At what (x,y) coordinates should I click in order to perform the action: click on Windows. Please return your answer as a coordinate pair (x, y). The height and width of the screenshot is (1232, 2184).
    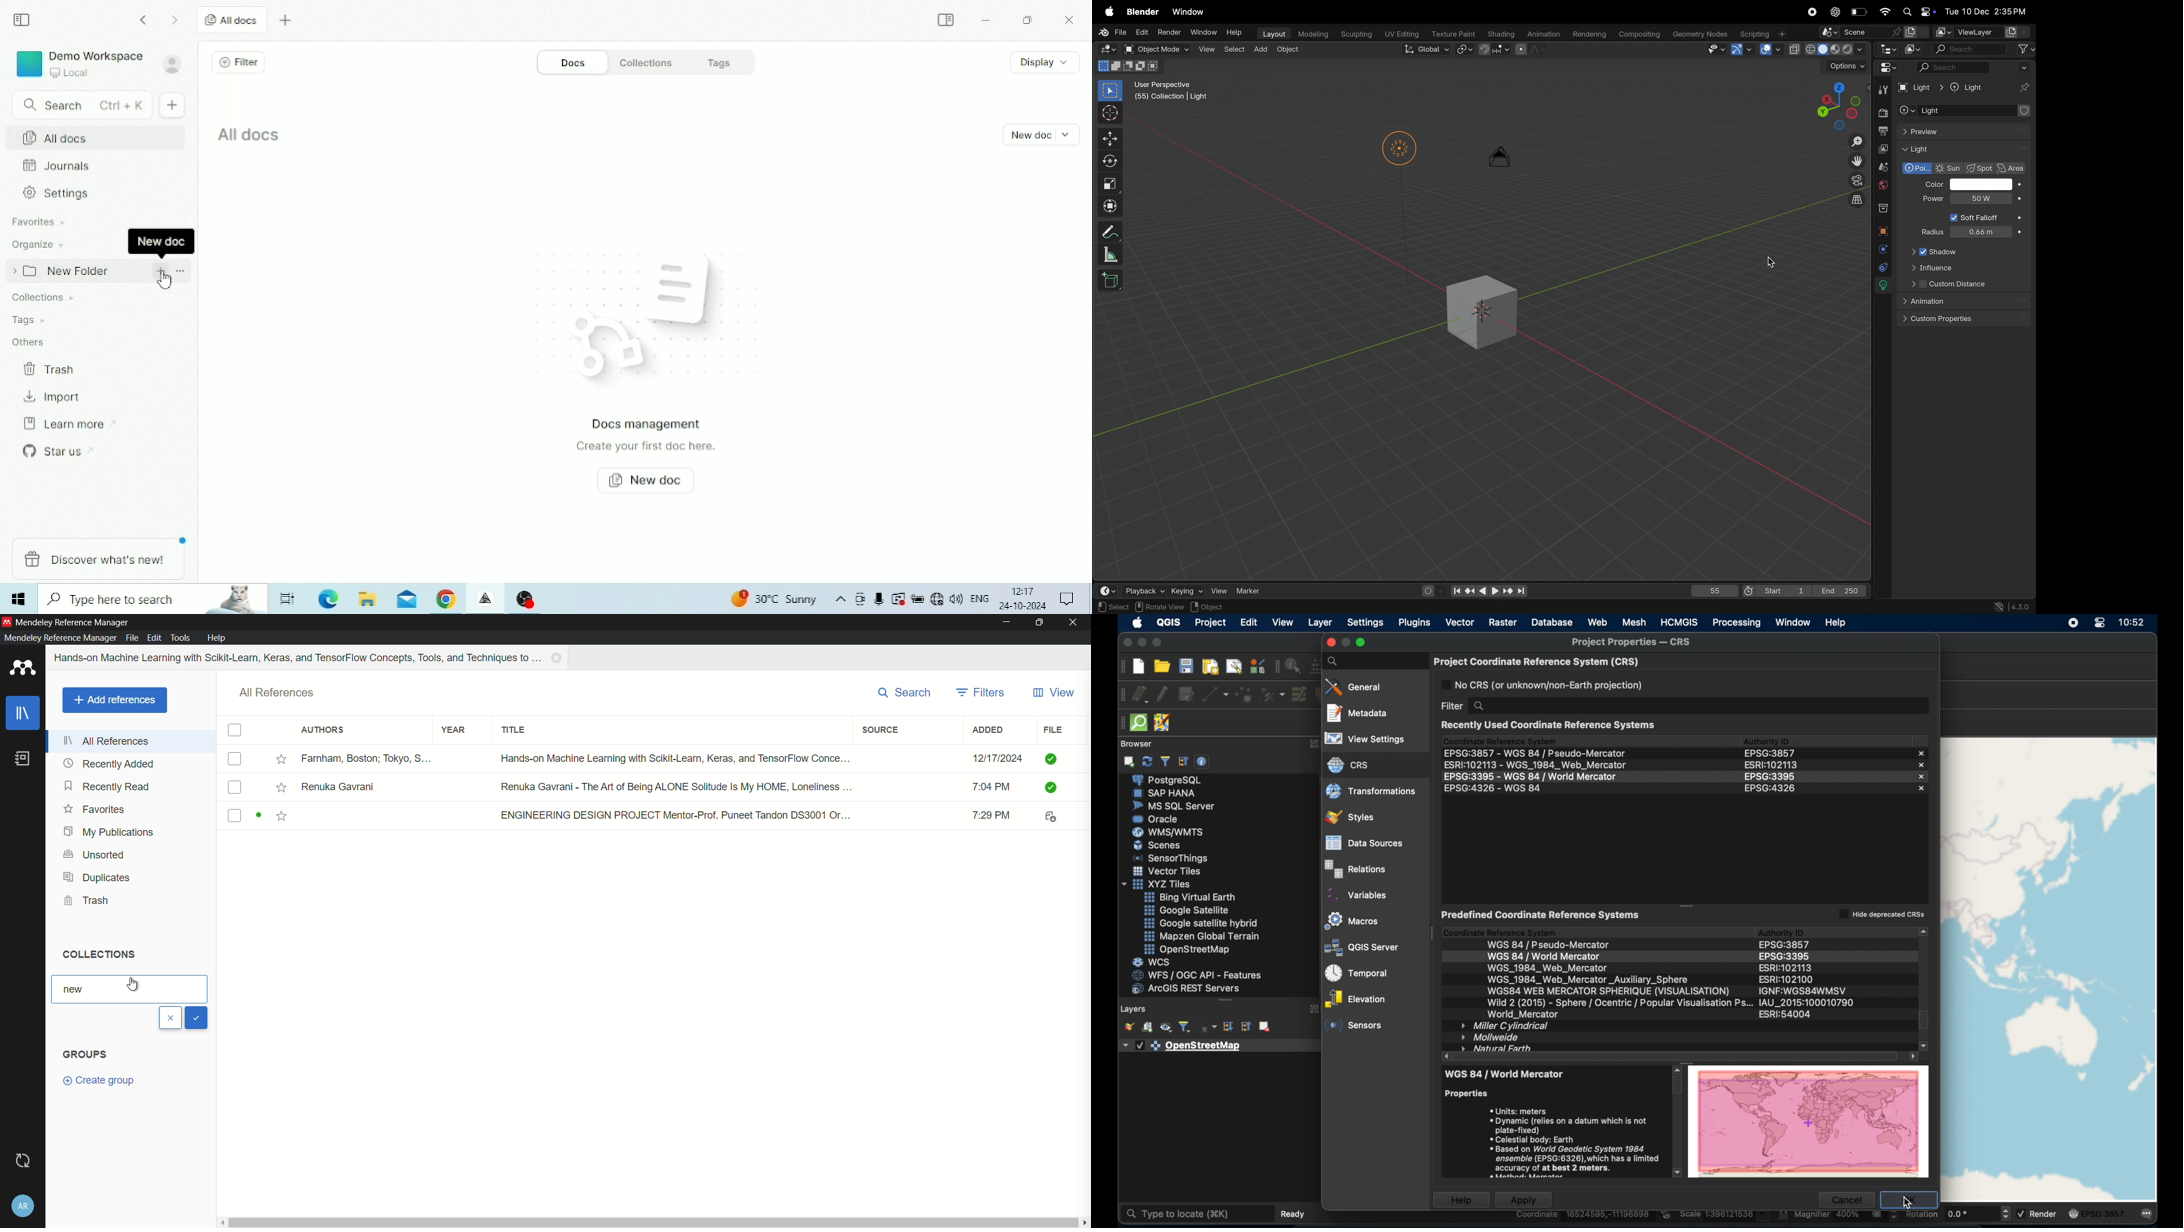
    Looking at the image, I should click on (20, 599).